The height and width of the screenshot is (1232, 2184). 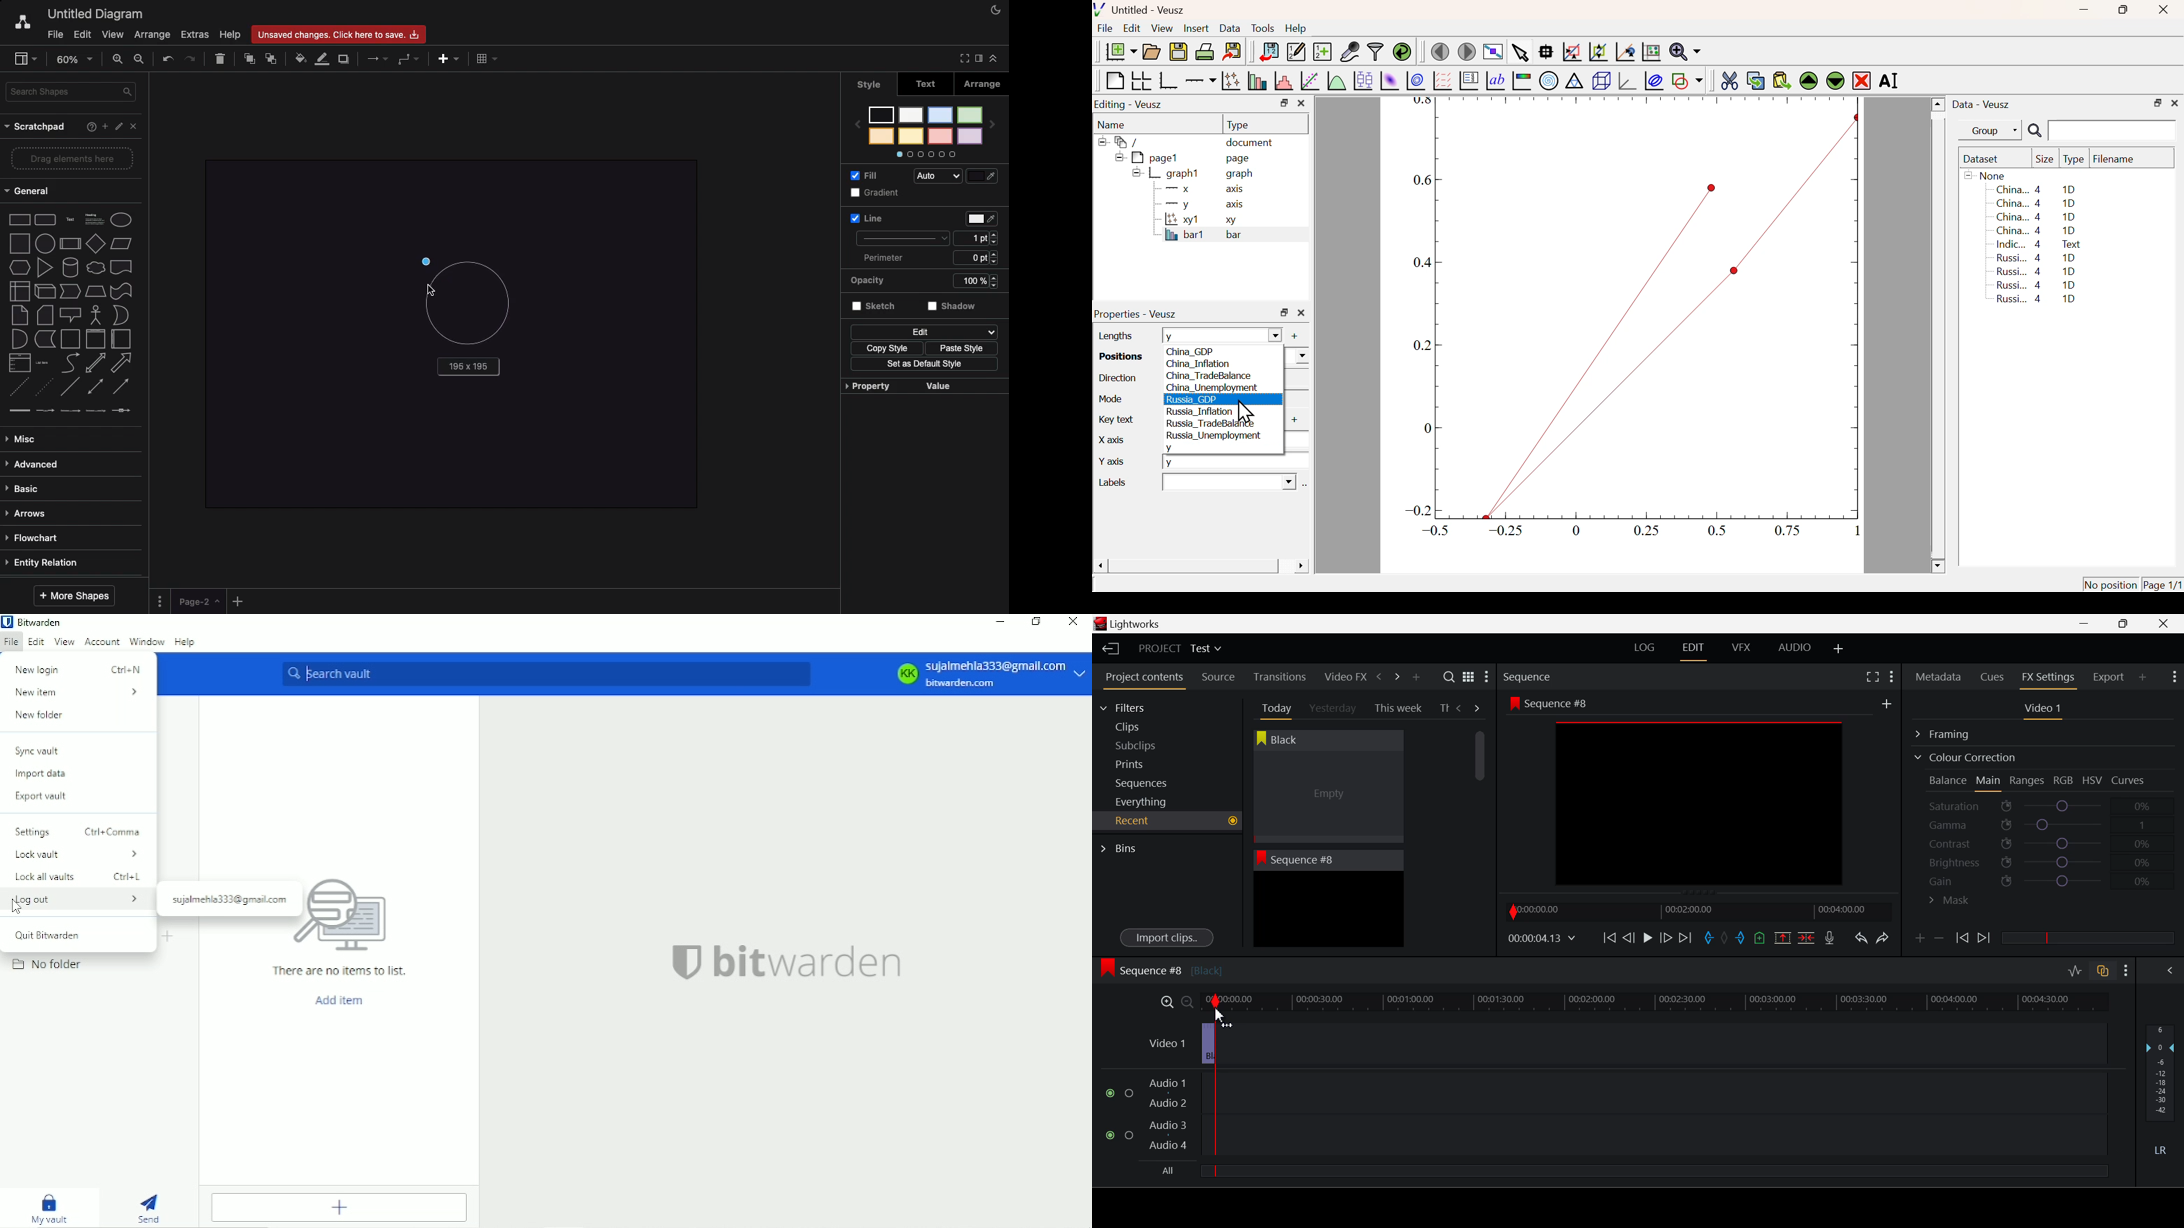 What do you see at coordinates (1180, 649) in the screenshot?
I see `Project Title` at bounding box center [1180, 649].